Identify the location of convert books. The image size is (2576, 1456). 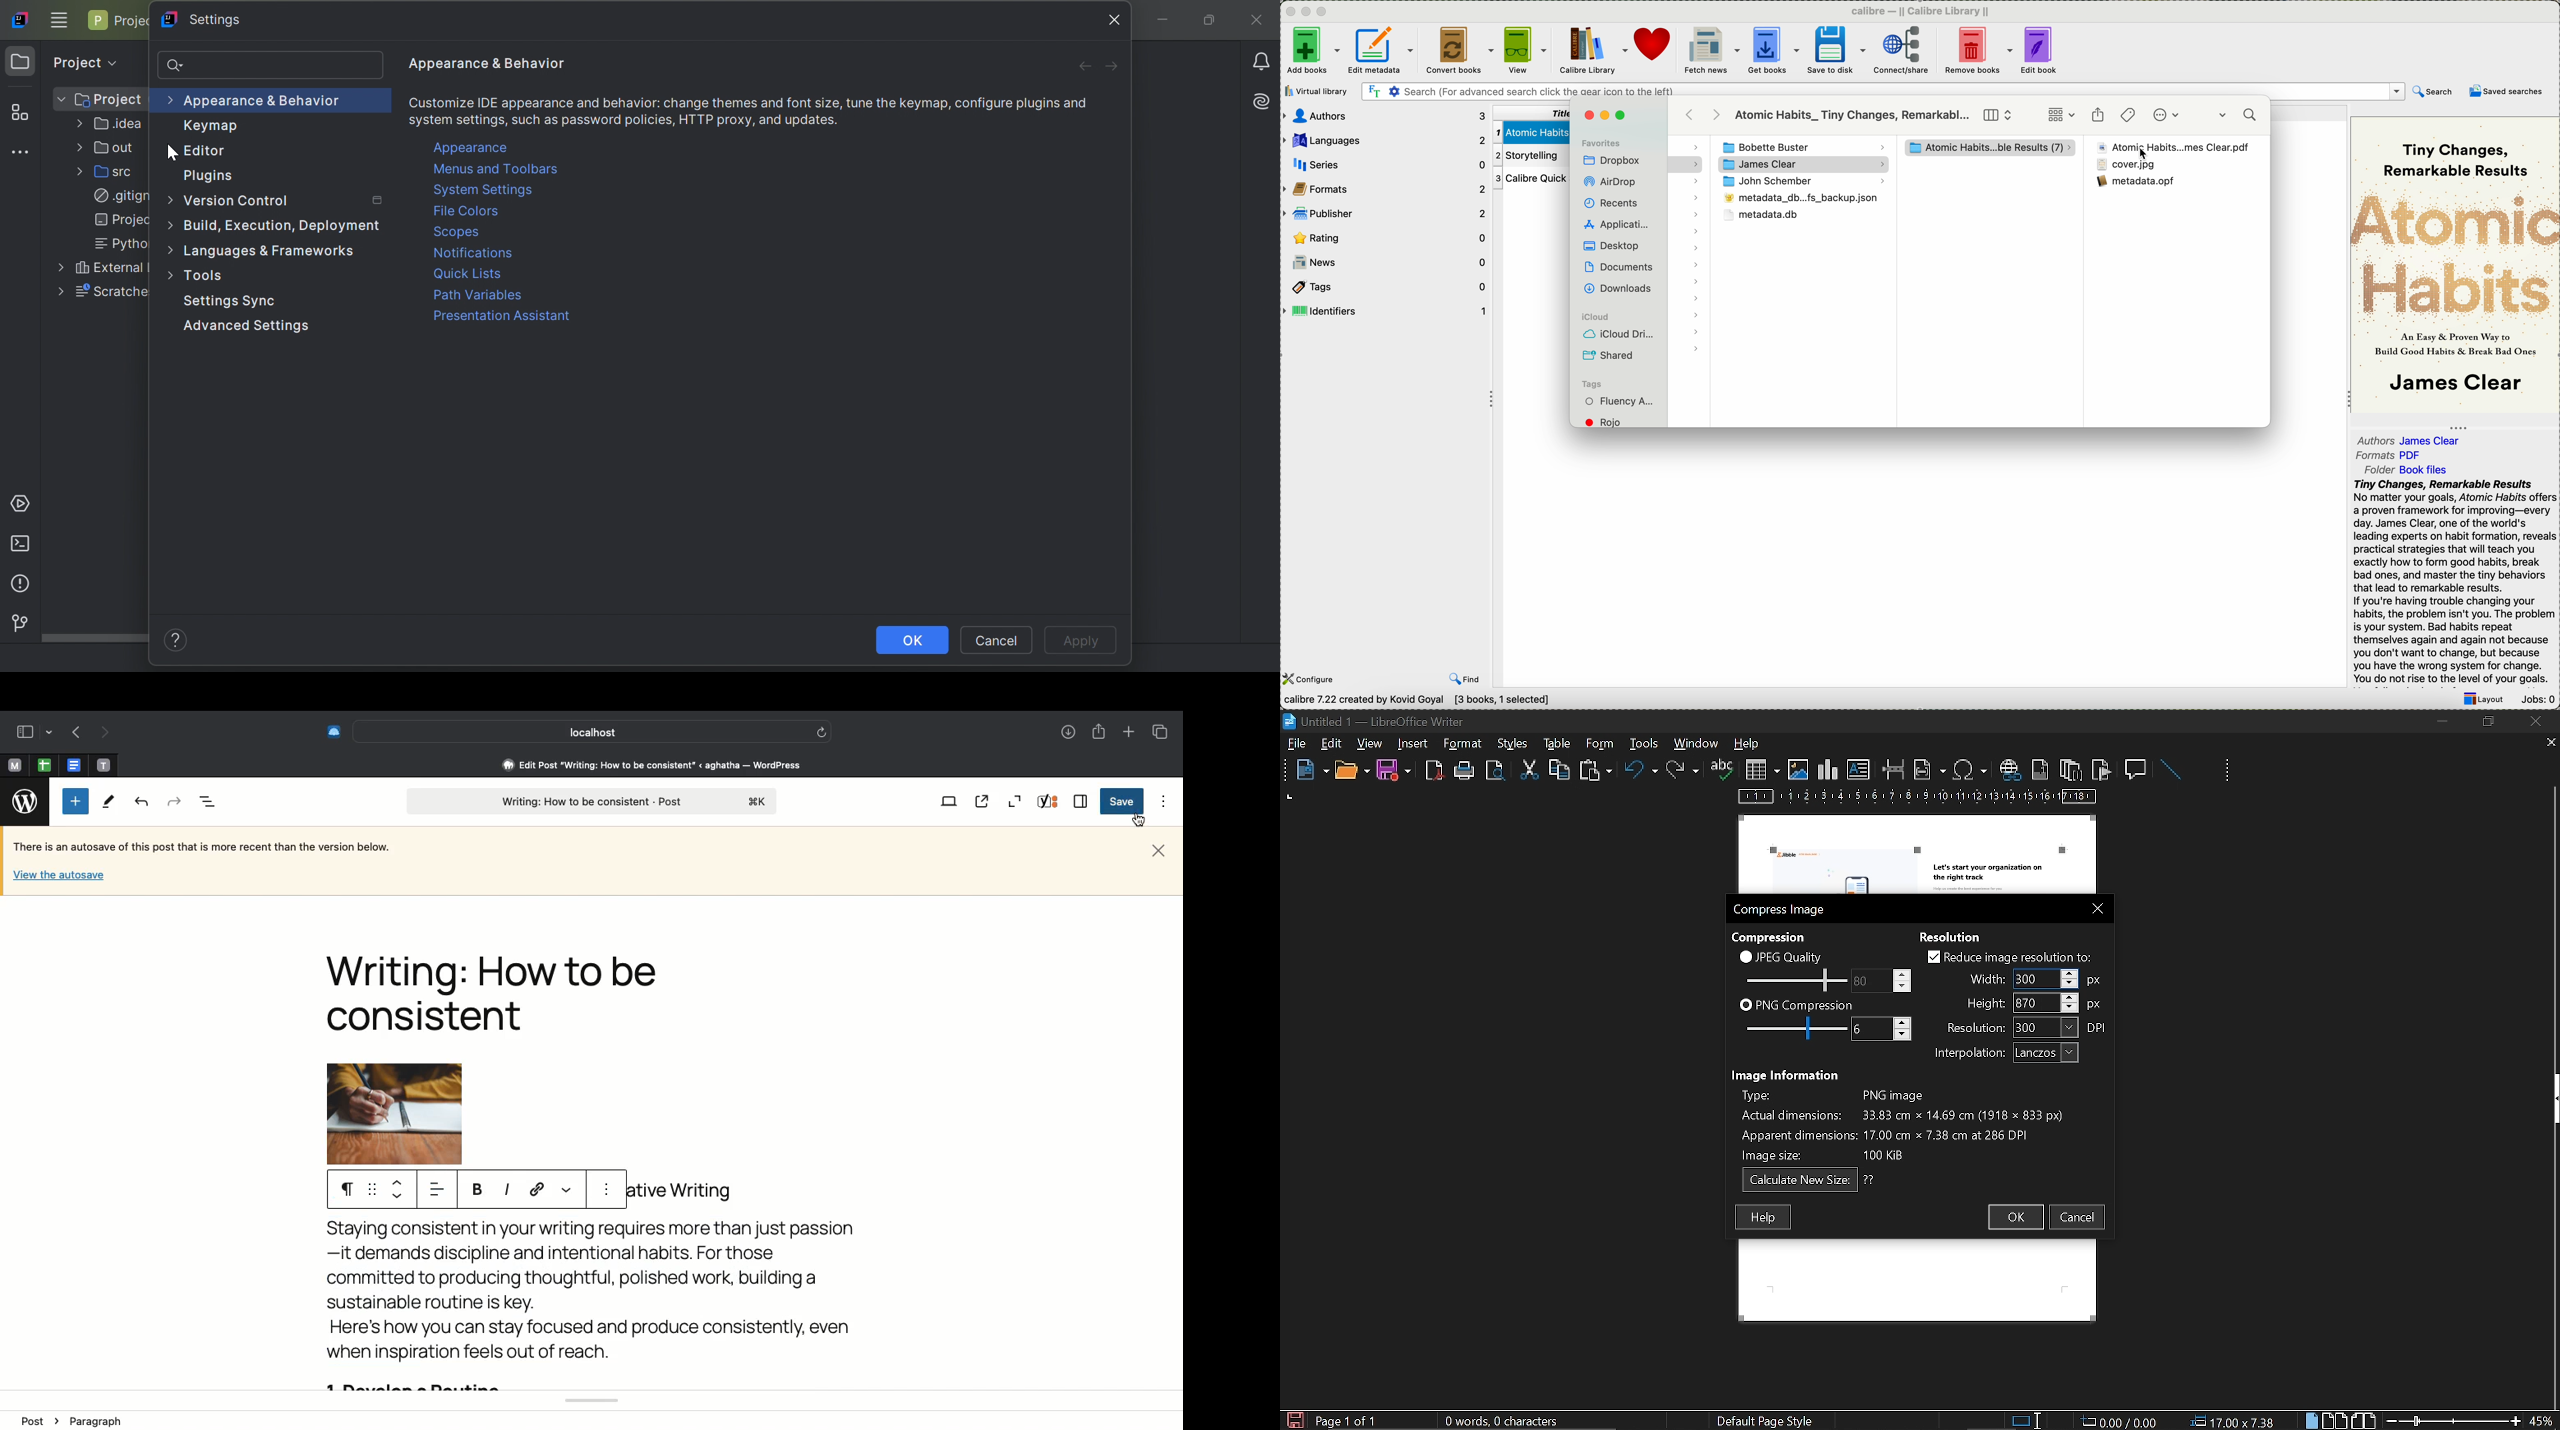
(1458, 51).